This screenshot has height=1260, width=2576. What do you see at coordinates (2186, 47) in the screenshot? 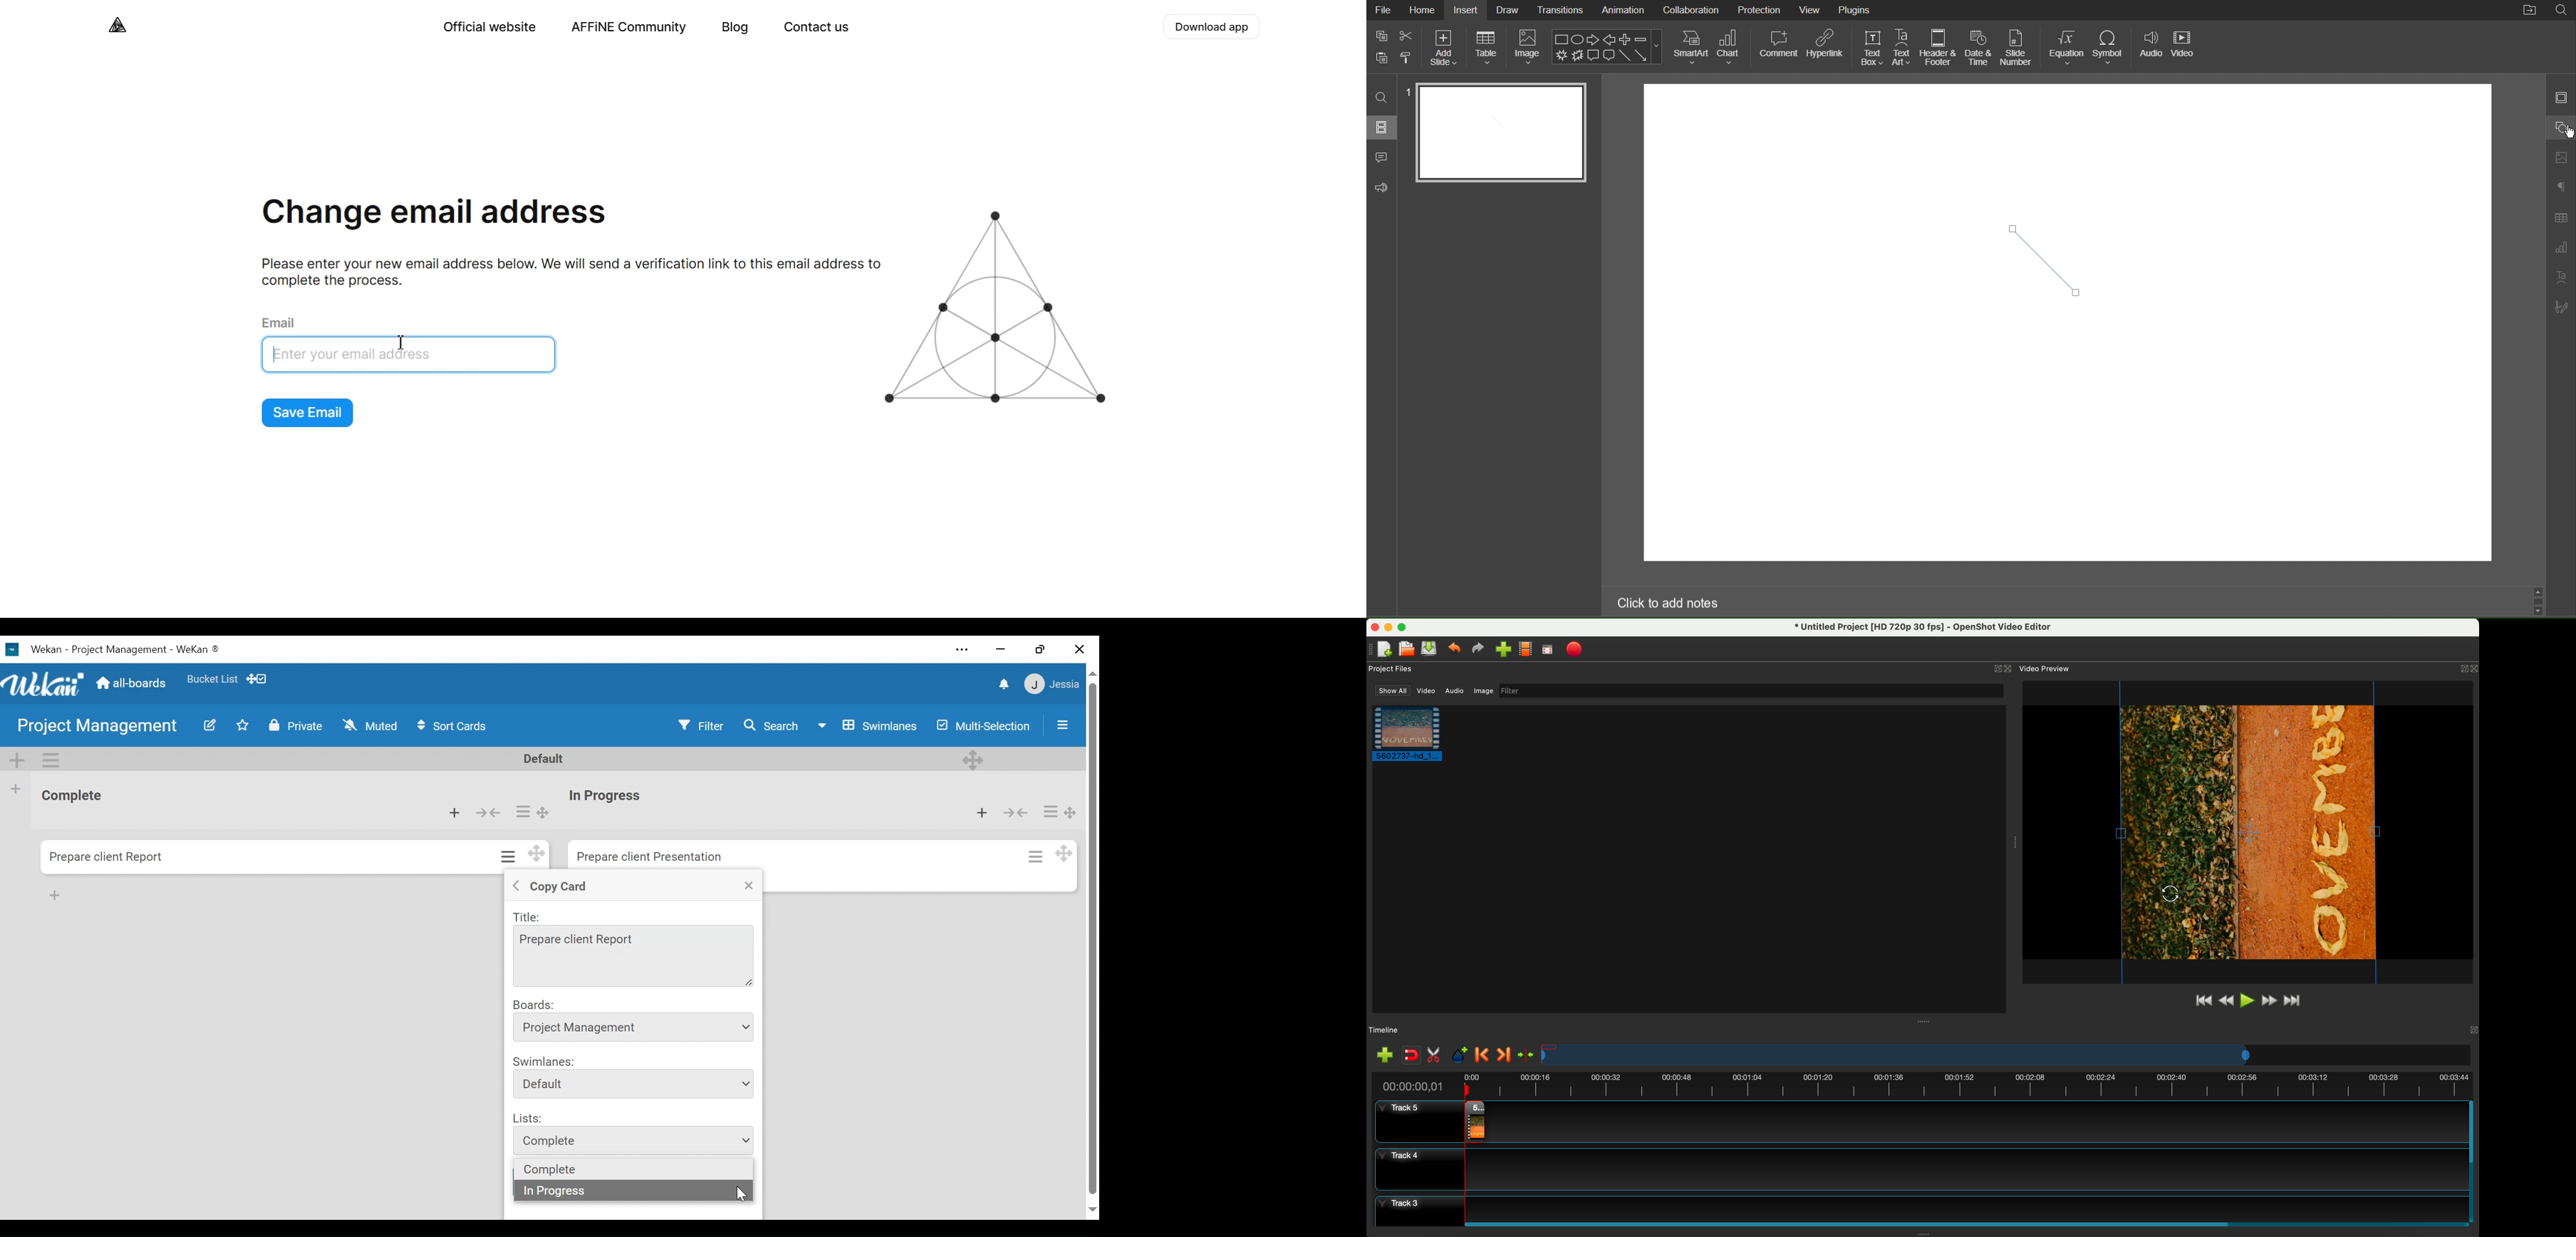
I see `Video` at bounding box center [2186, 47].